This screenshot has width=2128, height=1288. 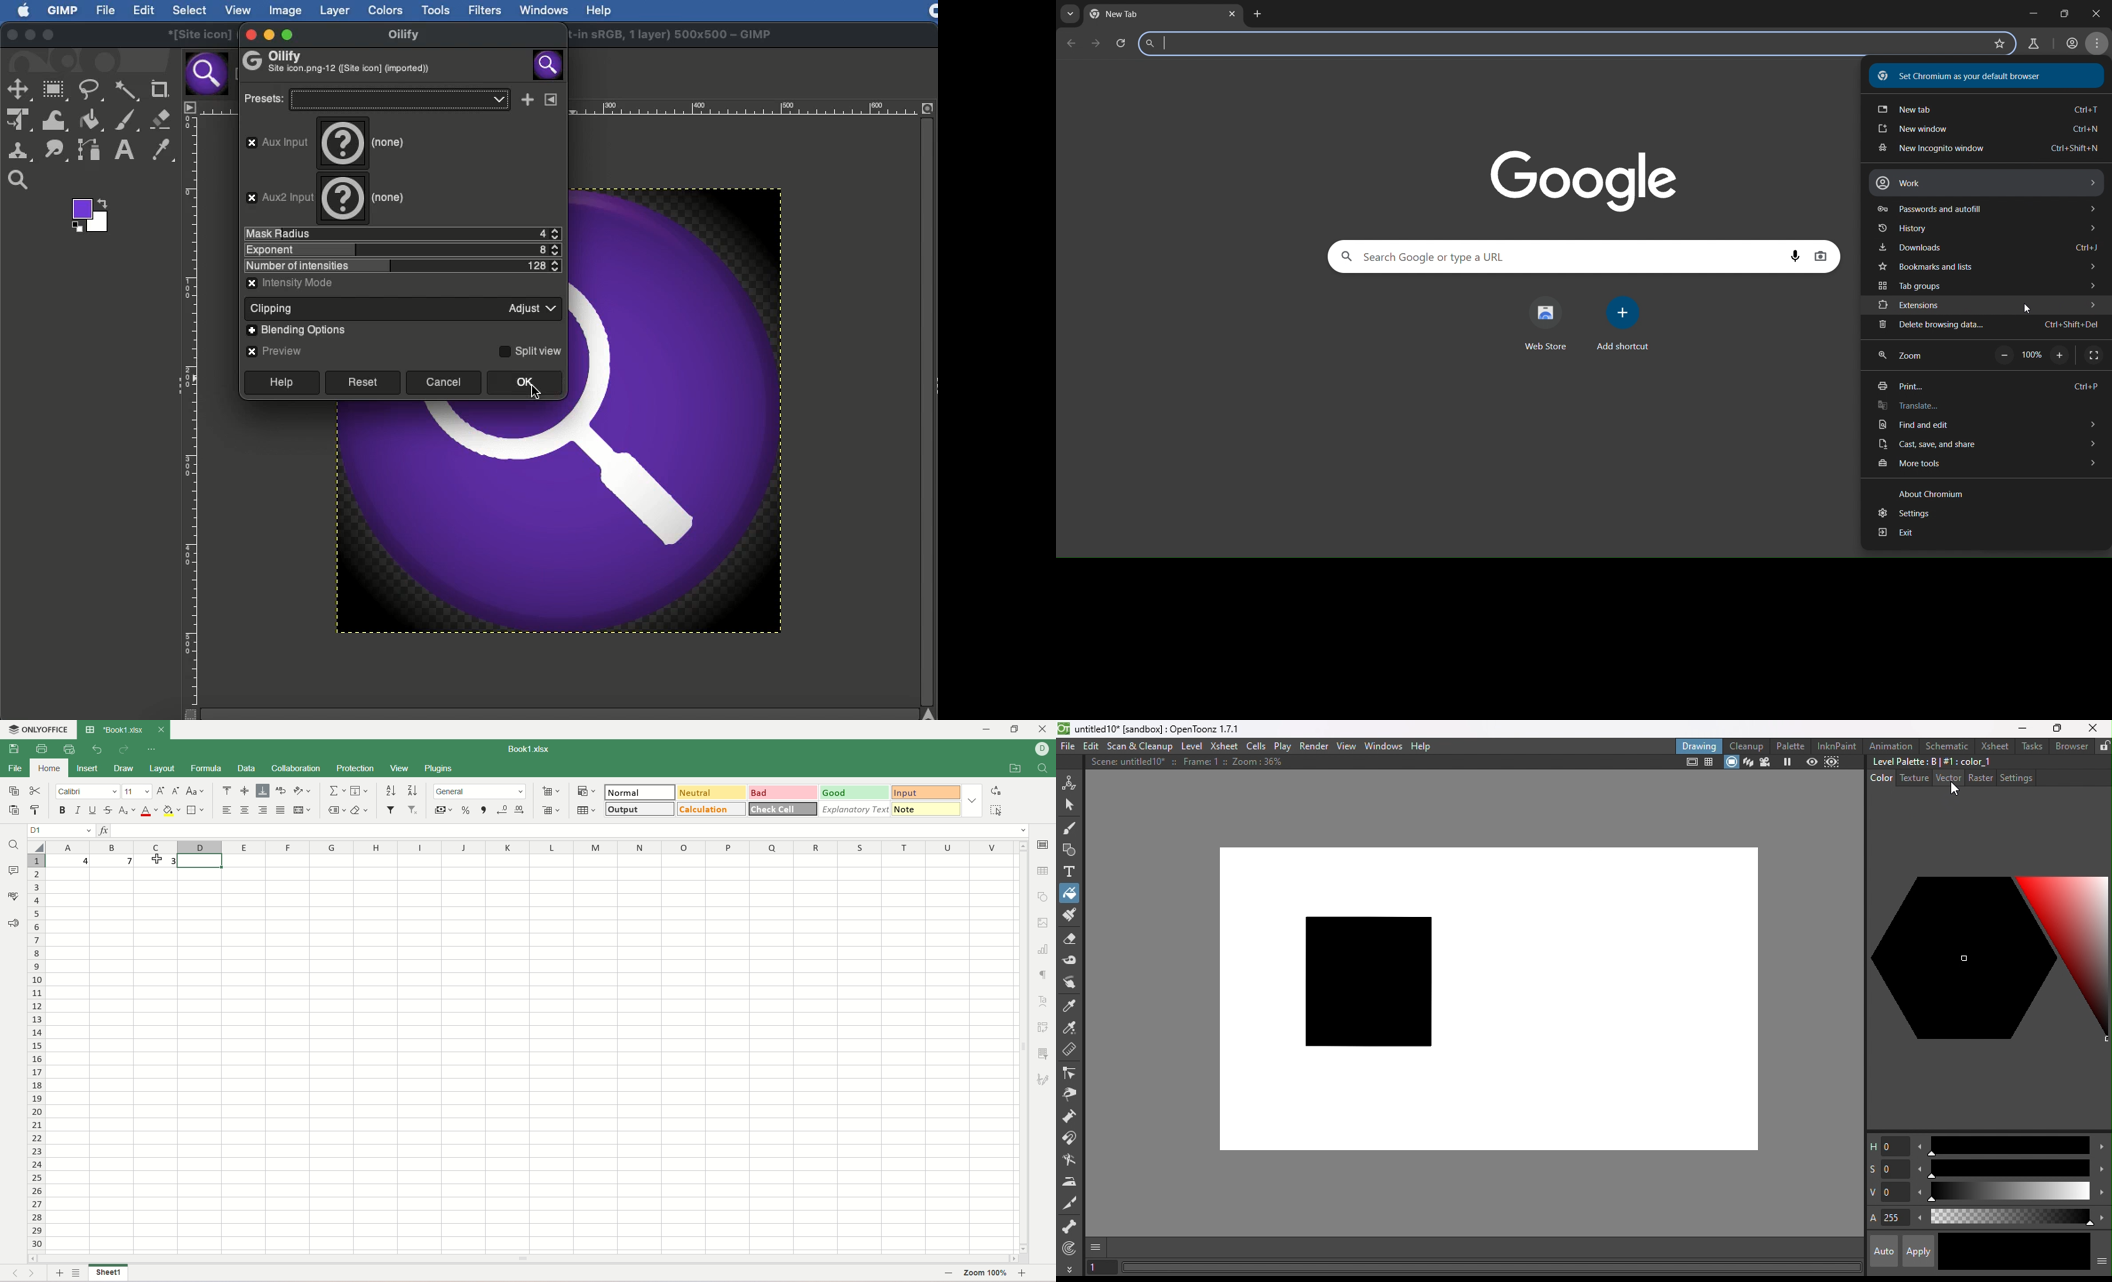 What do you see at coordinates (205, 74) in the screenshot?
I see `Tab` at bounding box center [205, 74].